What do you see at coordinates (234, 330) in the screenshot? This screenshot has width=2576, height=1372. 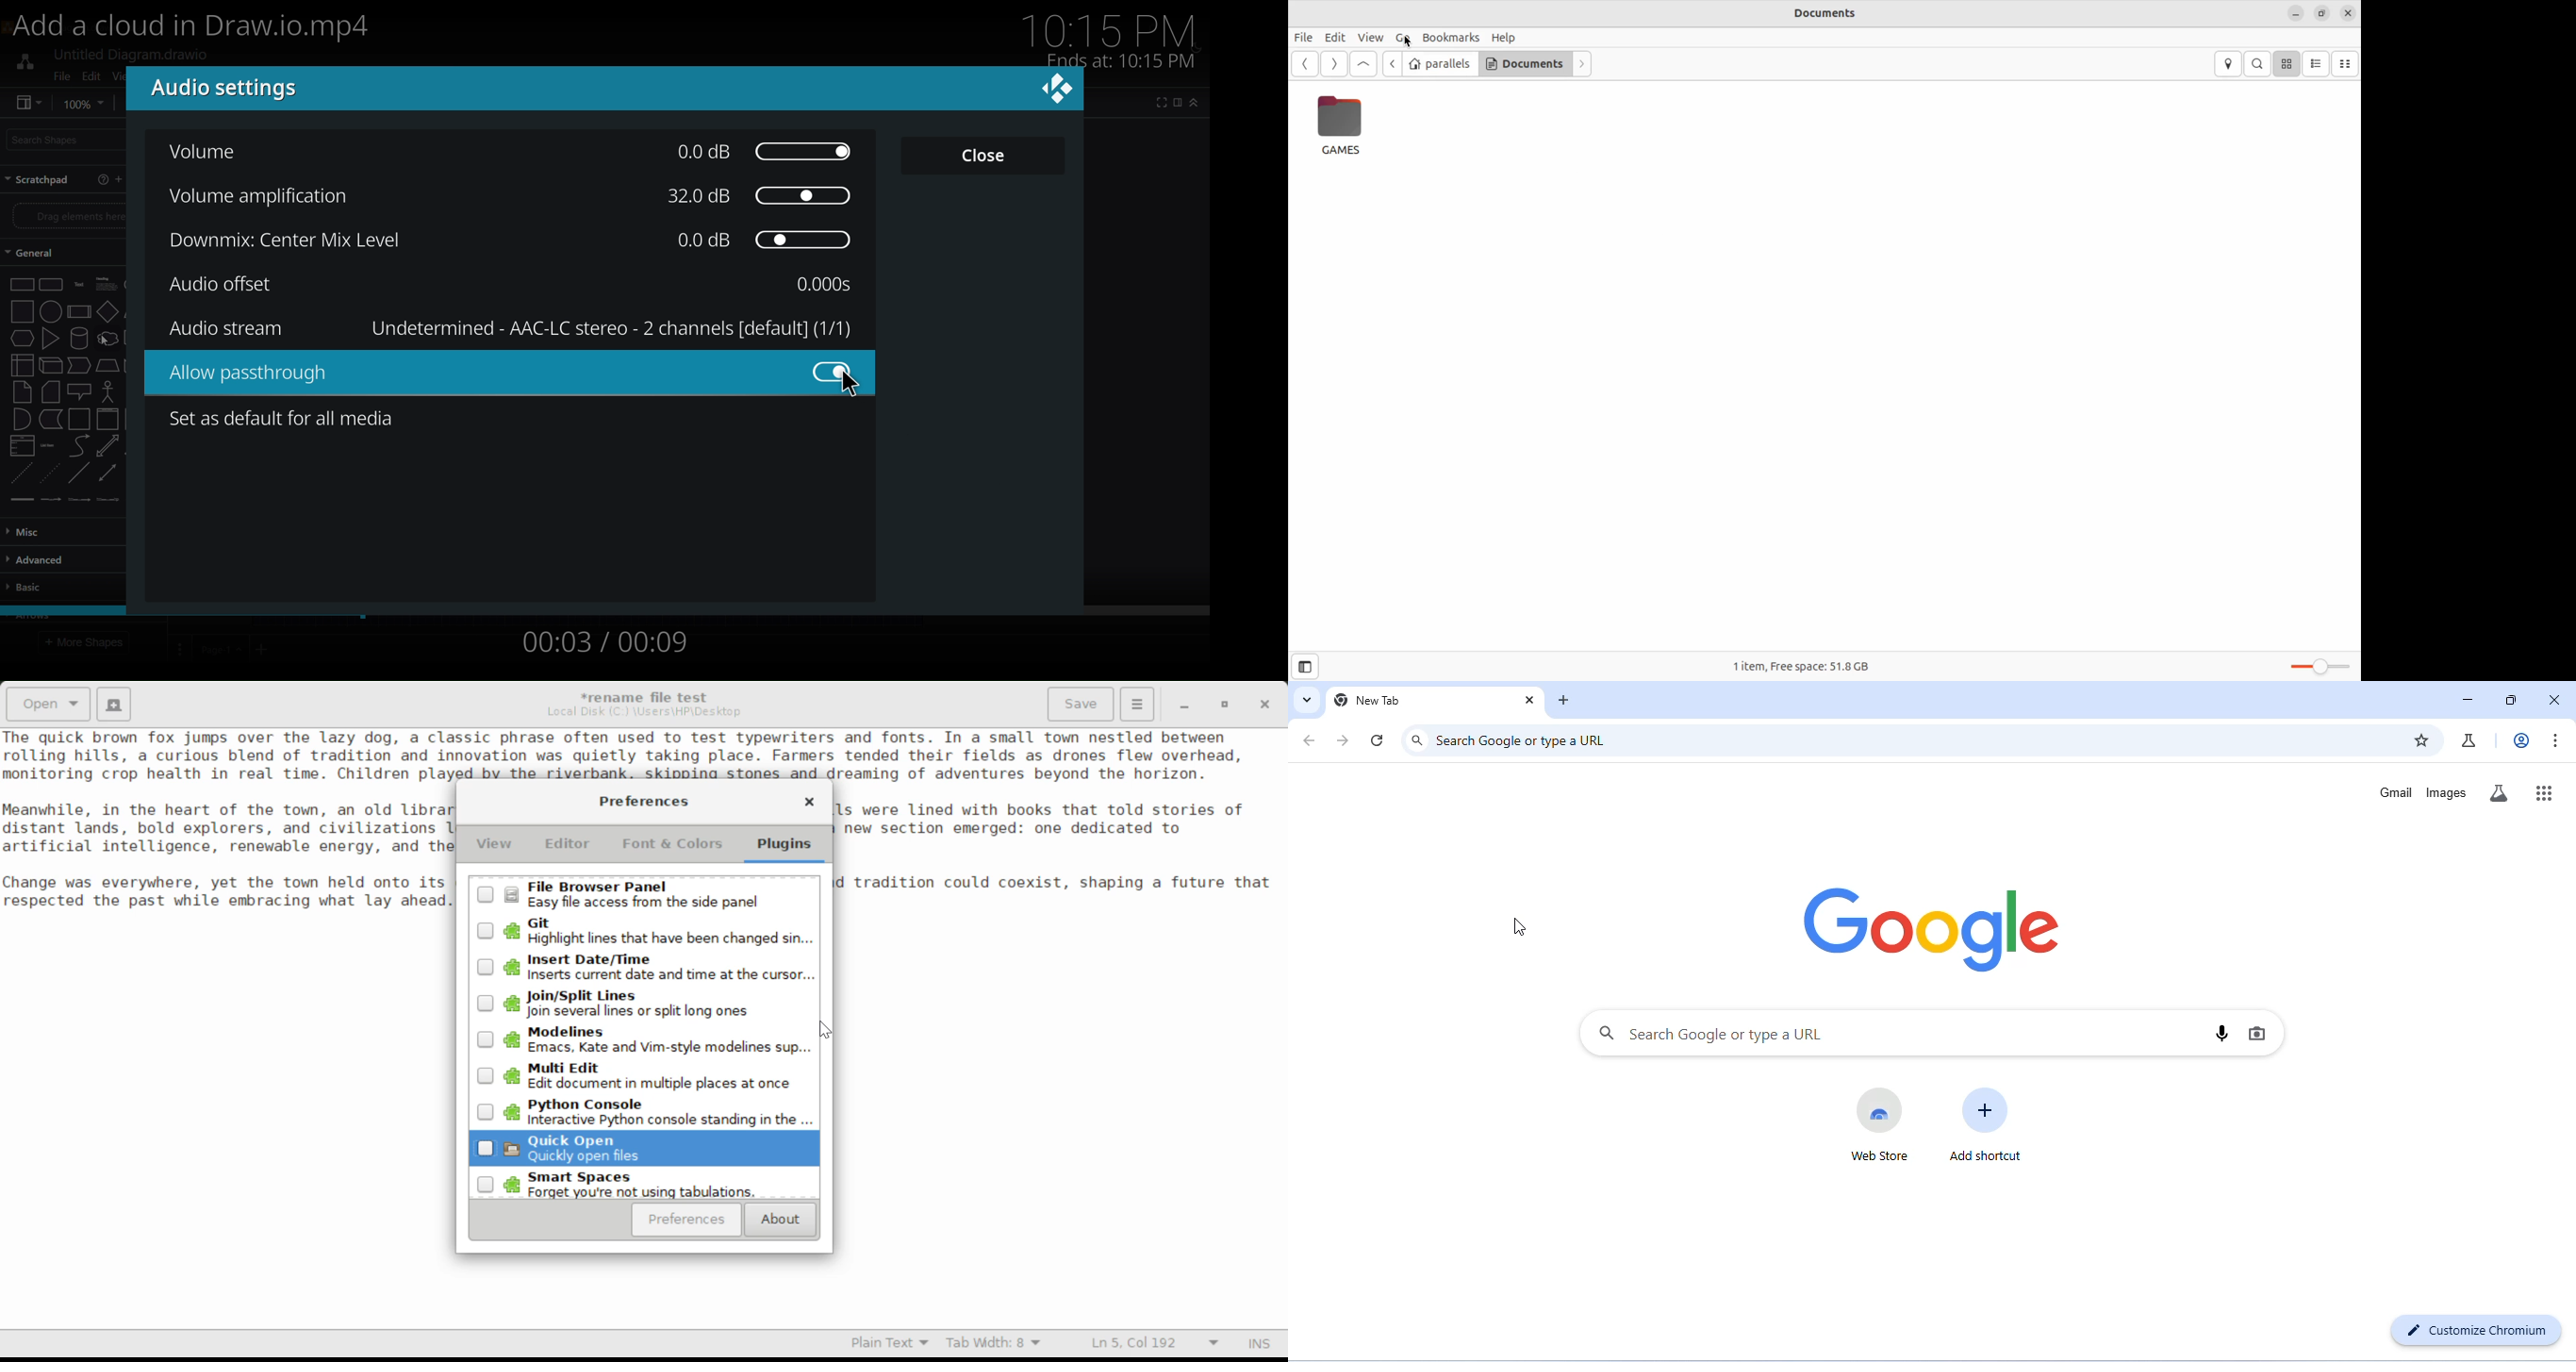 I see `audio stream` at bounding box center [234, 330].